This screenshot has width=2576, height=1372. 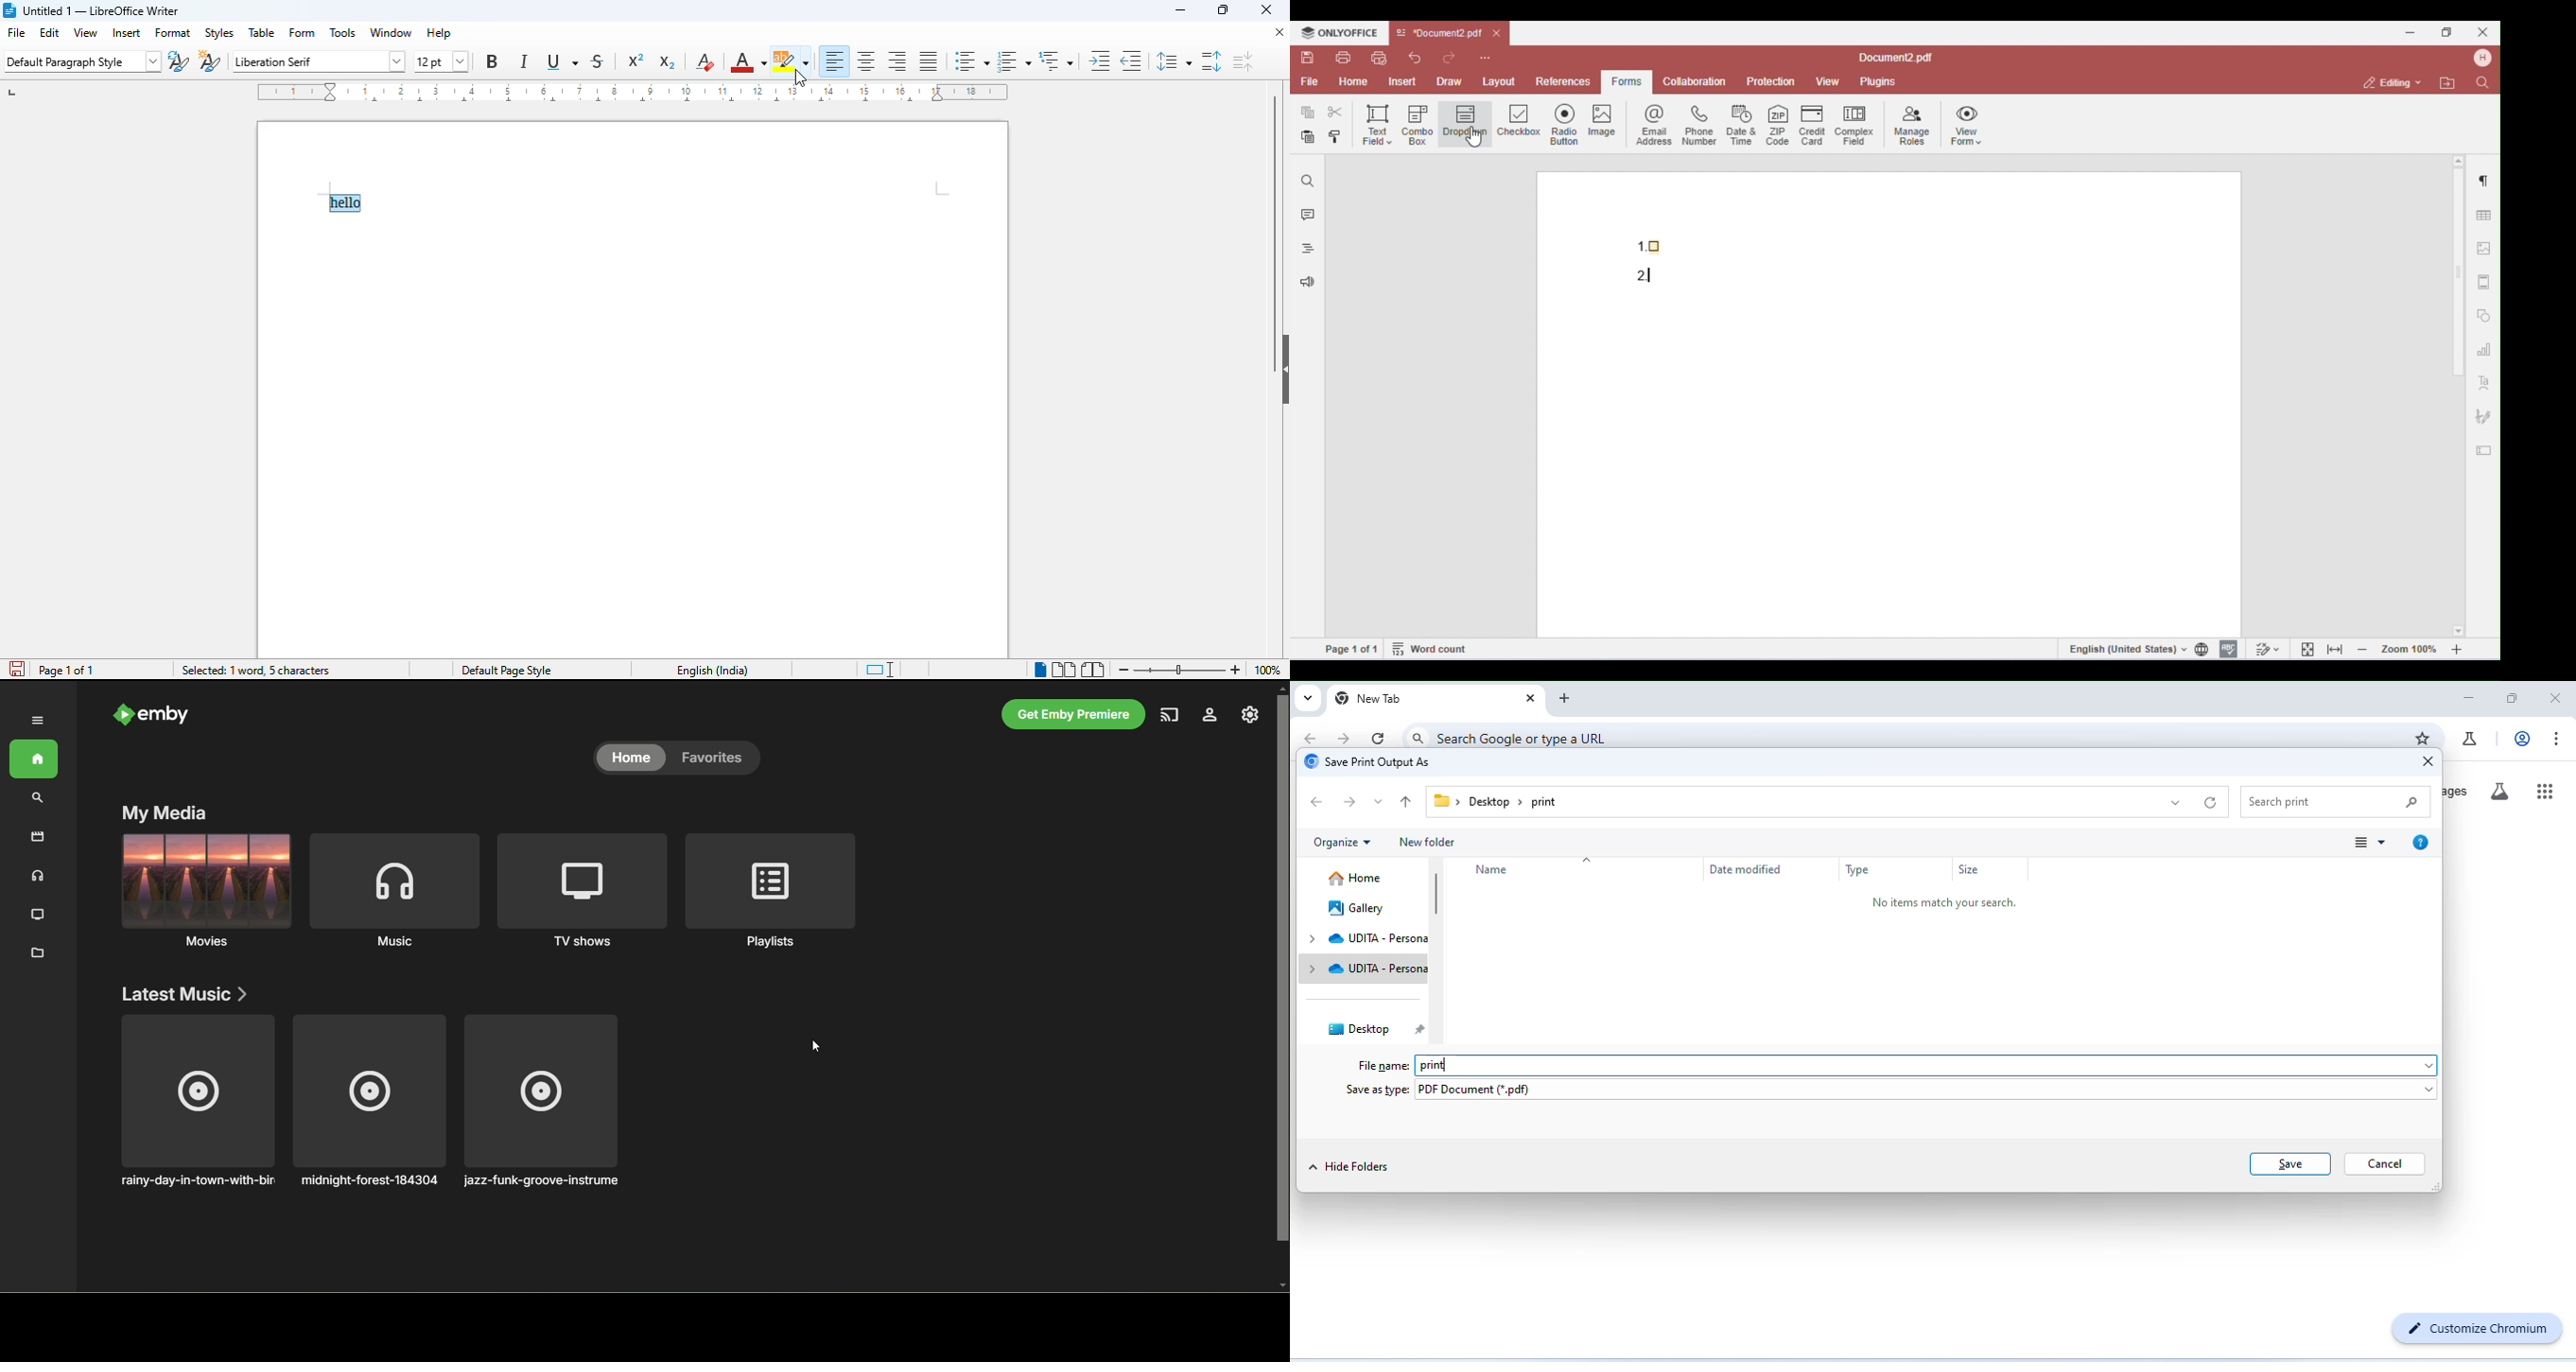 What do you see at coordinates (2337, 800) in the screenshot?
I see `search print` at bounding box center [2337, 800].